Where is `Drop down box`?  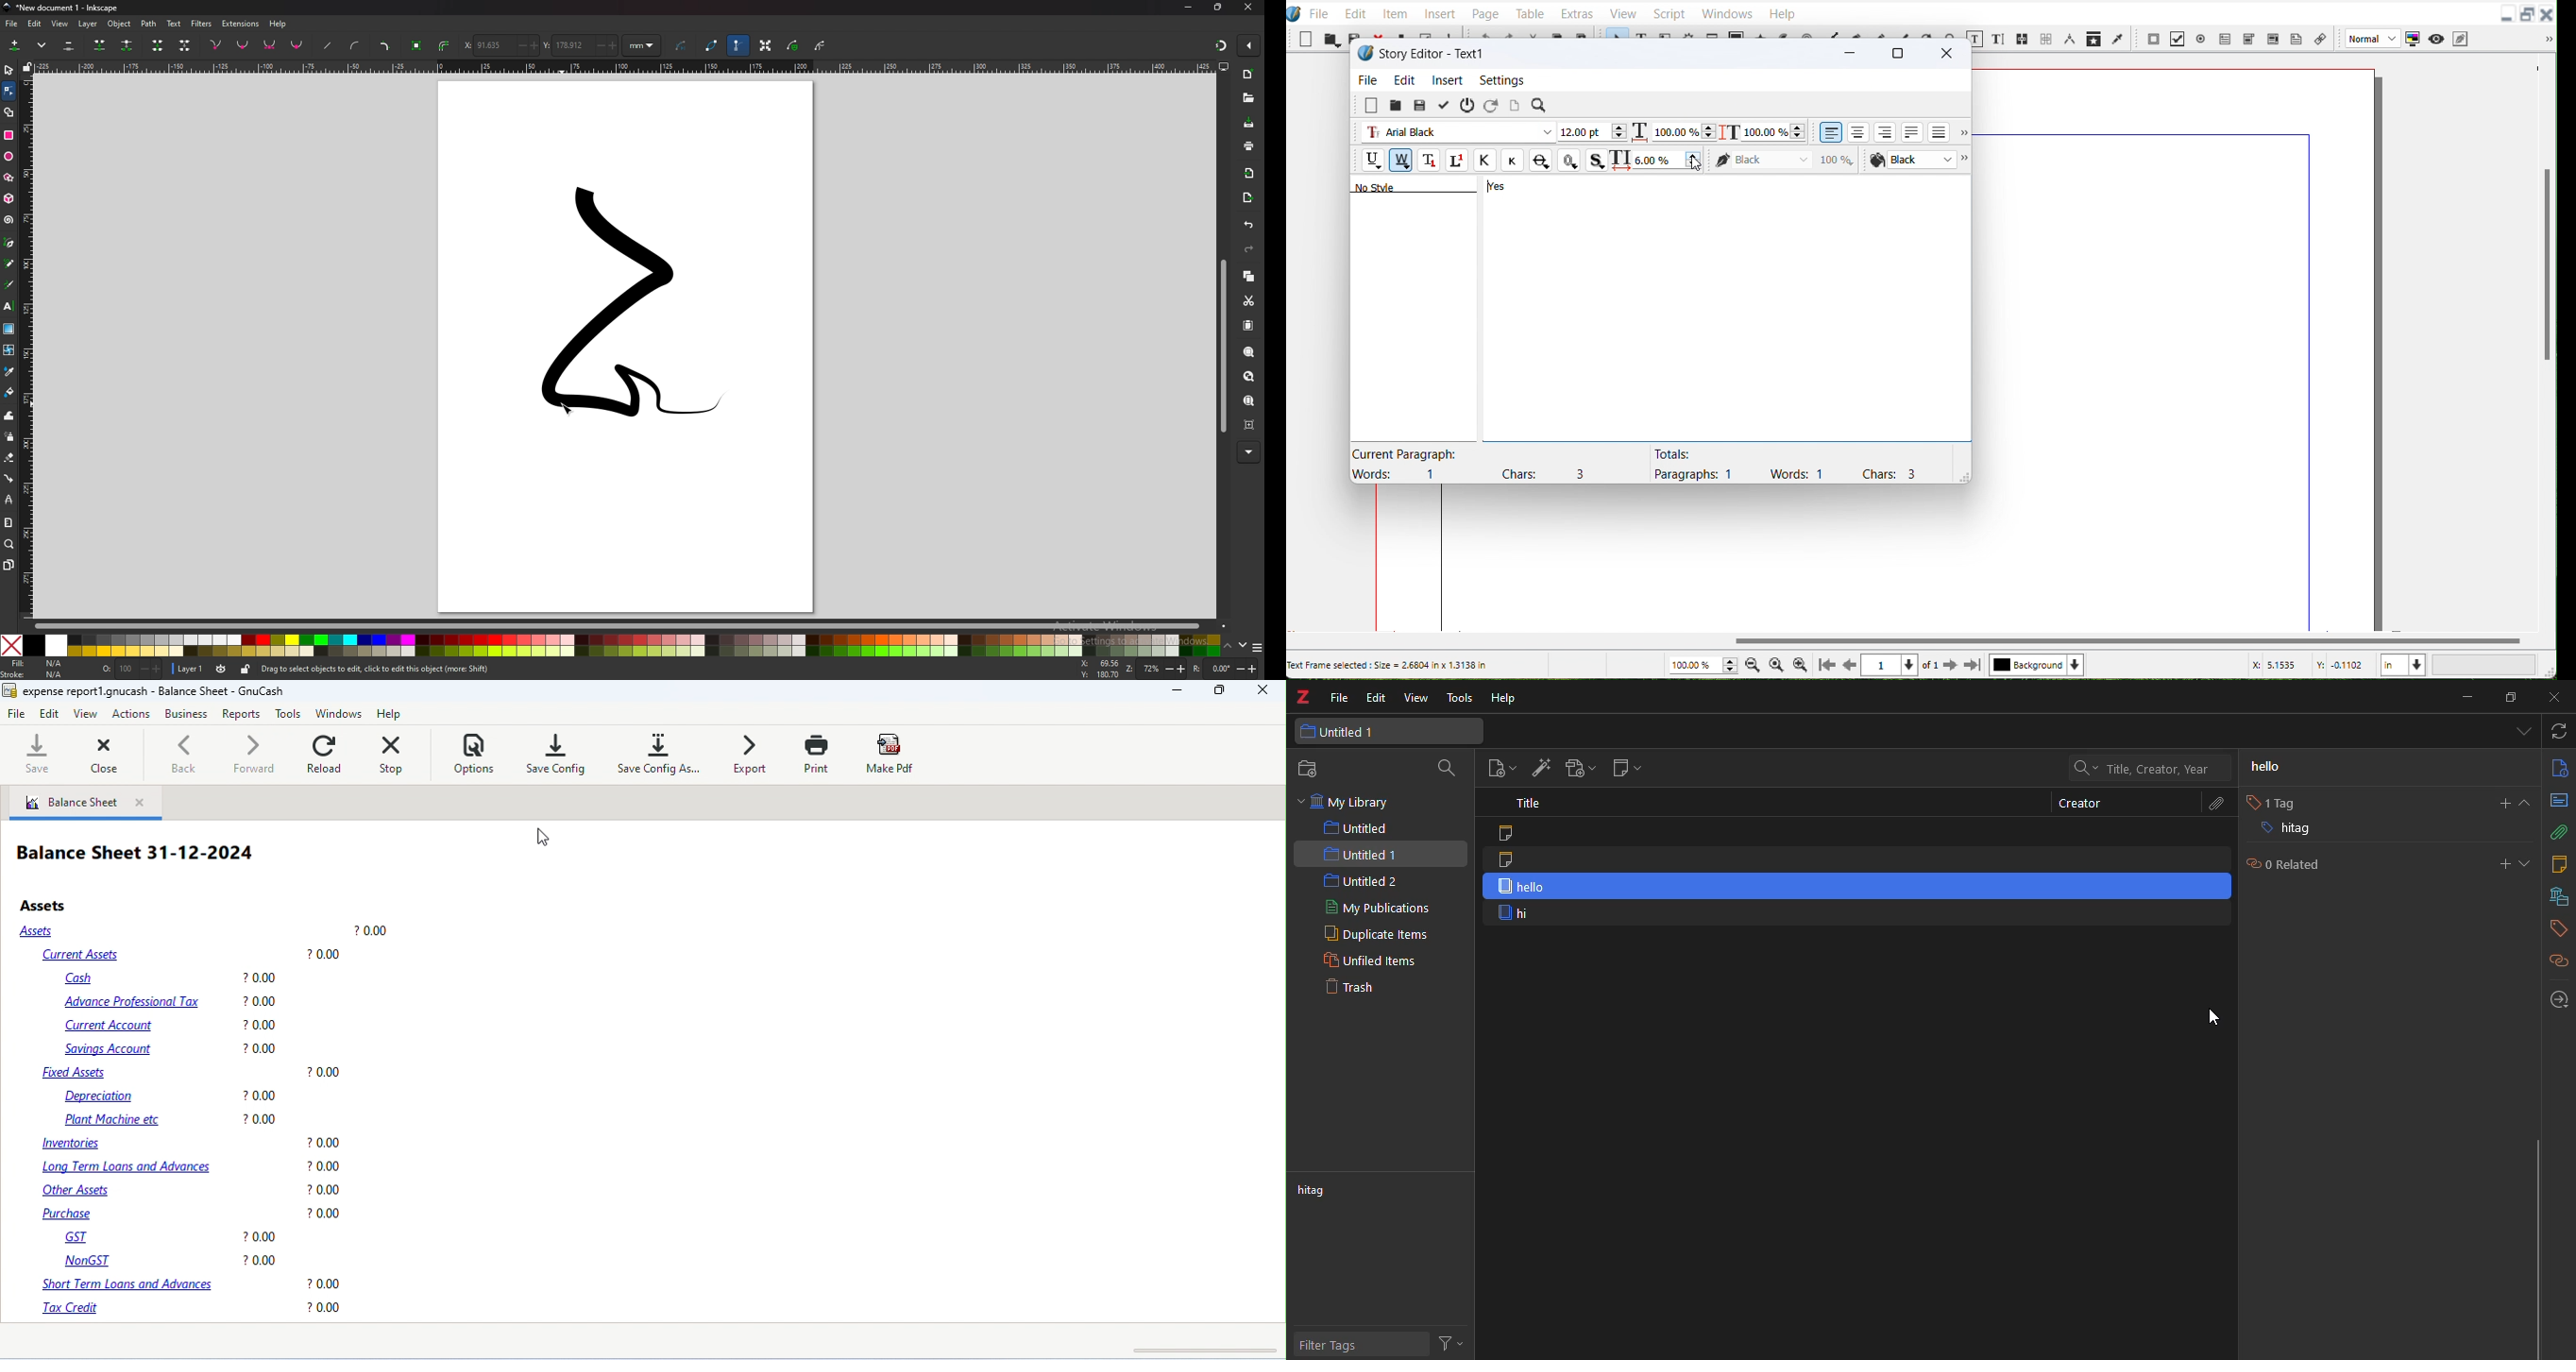 Drop down box is located at coordinates (2550, 40).